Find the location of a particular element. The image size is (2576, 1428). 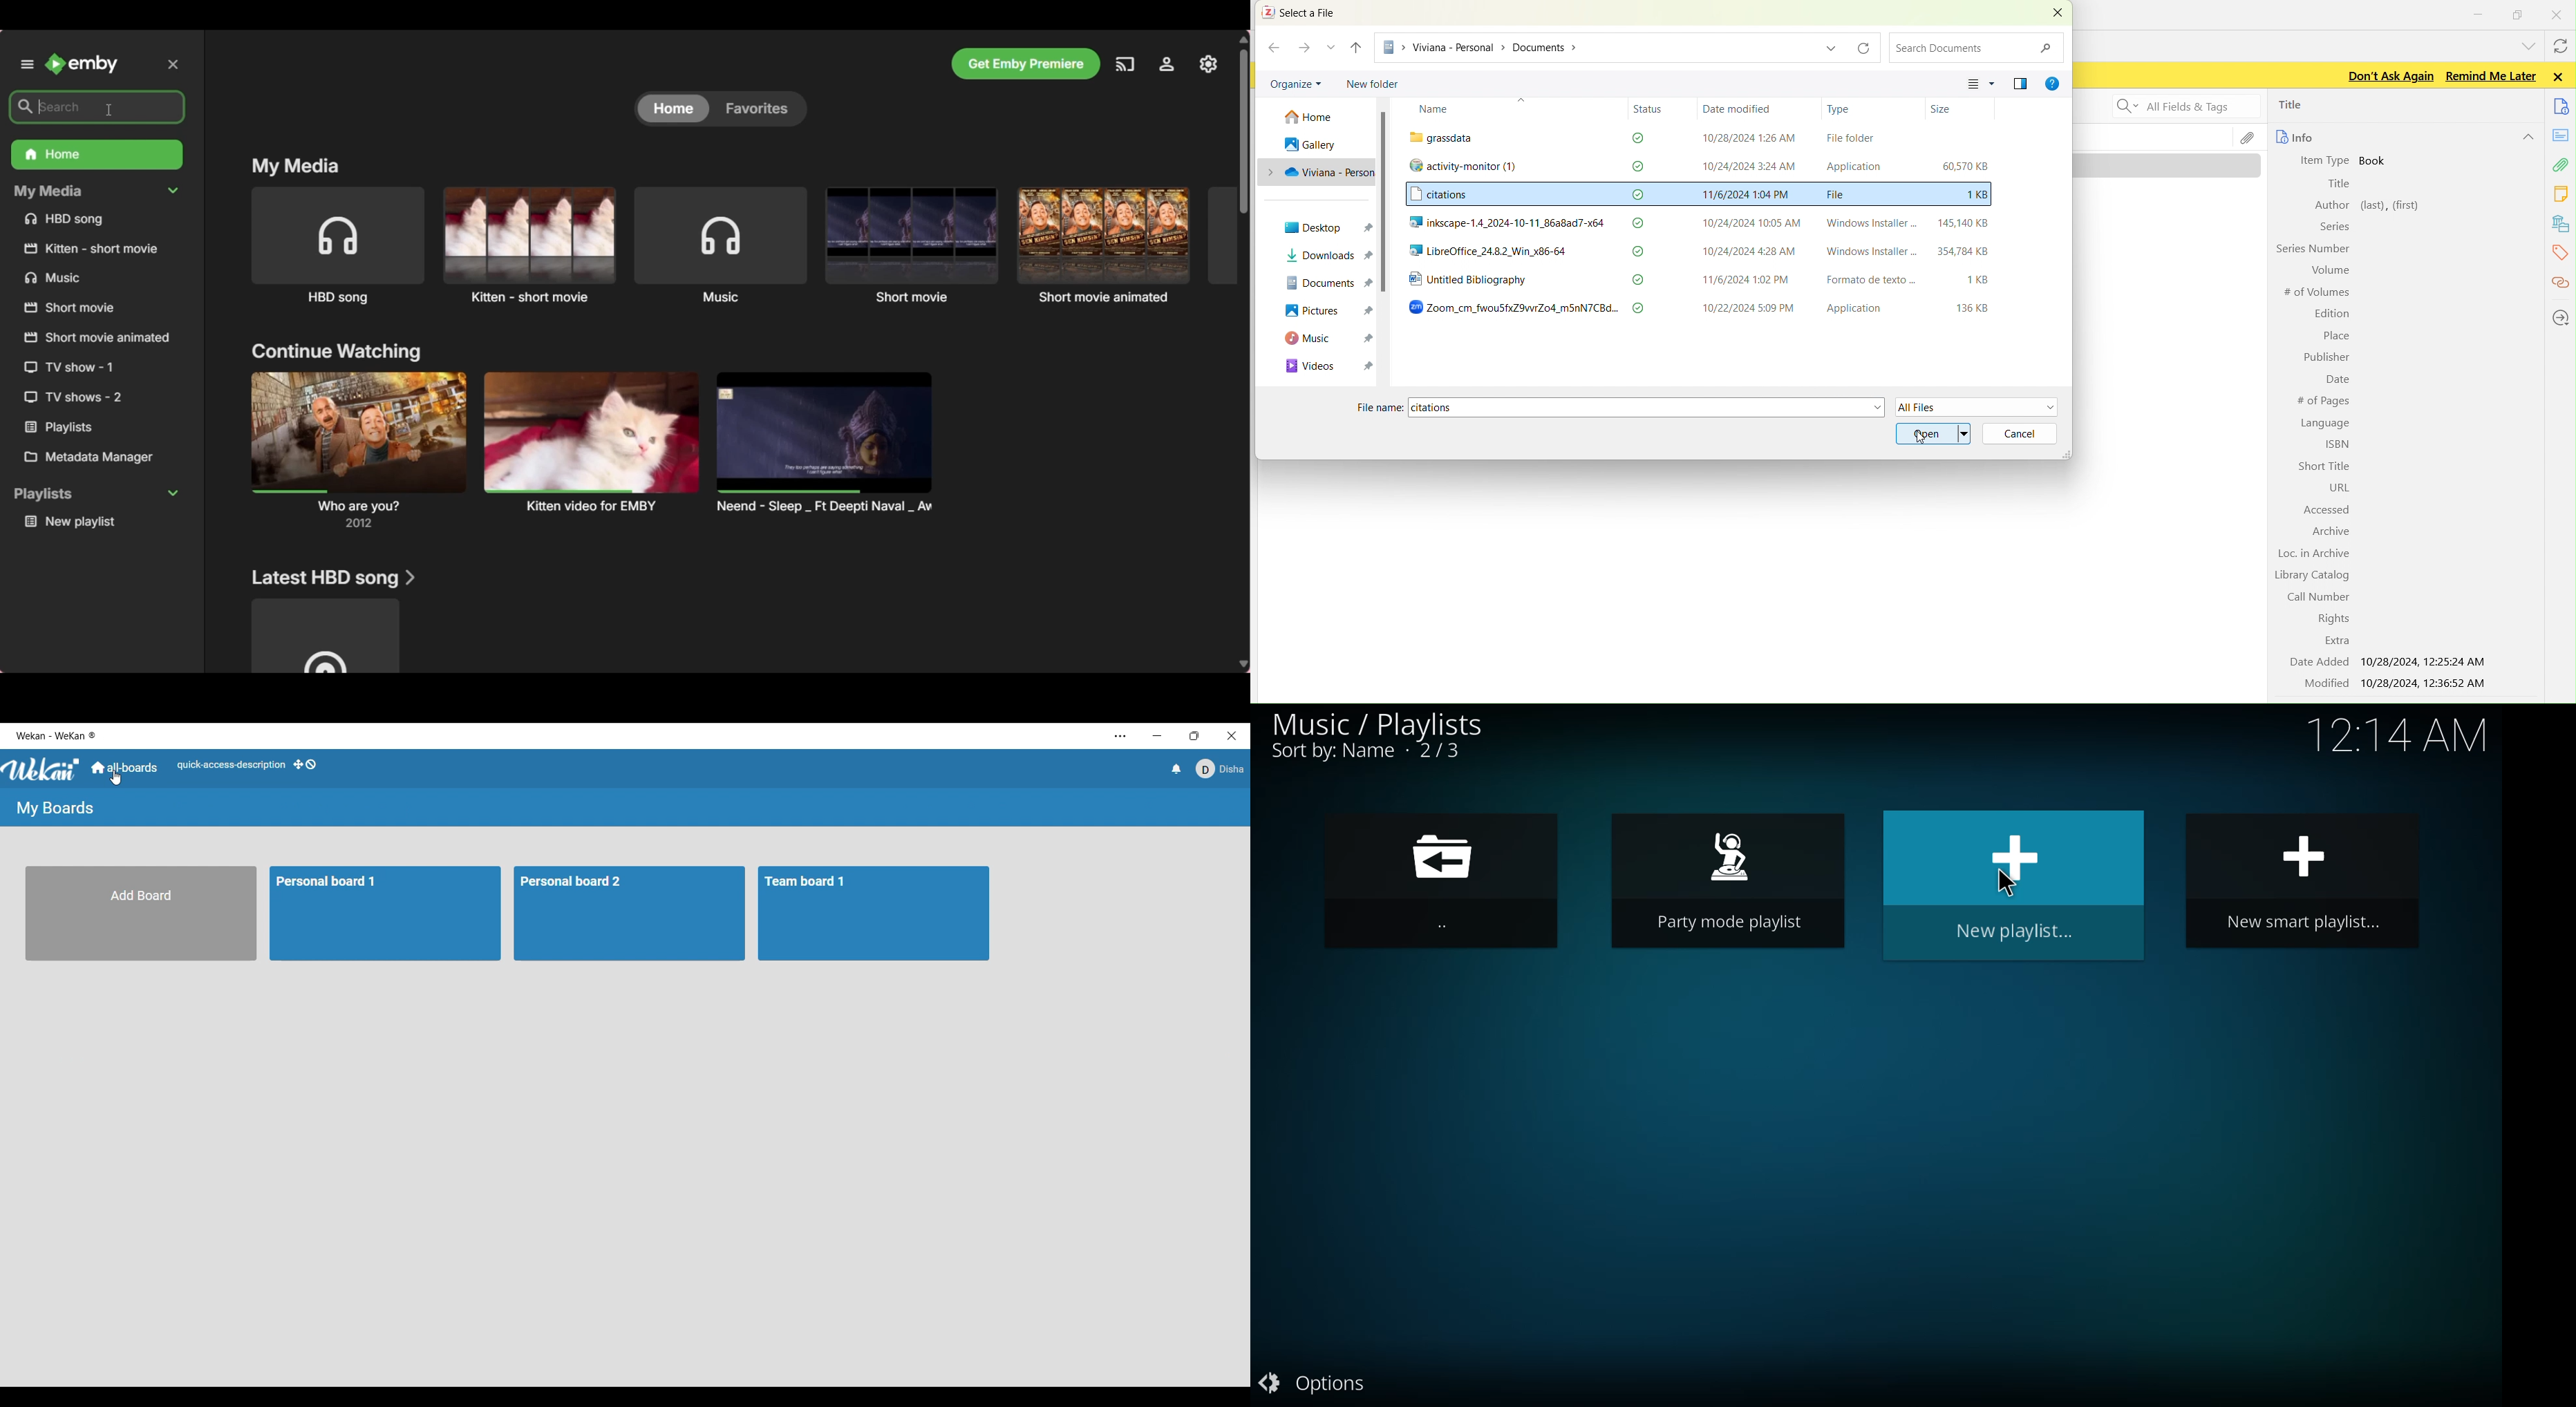

Untitled Bibliography is located at coordinates (1469, 281).